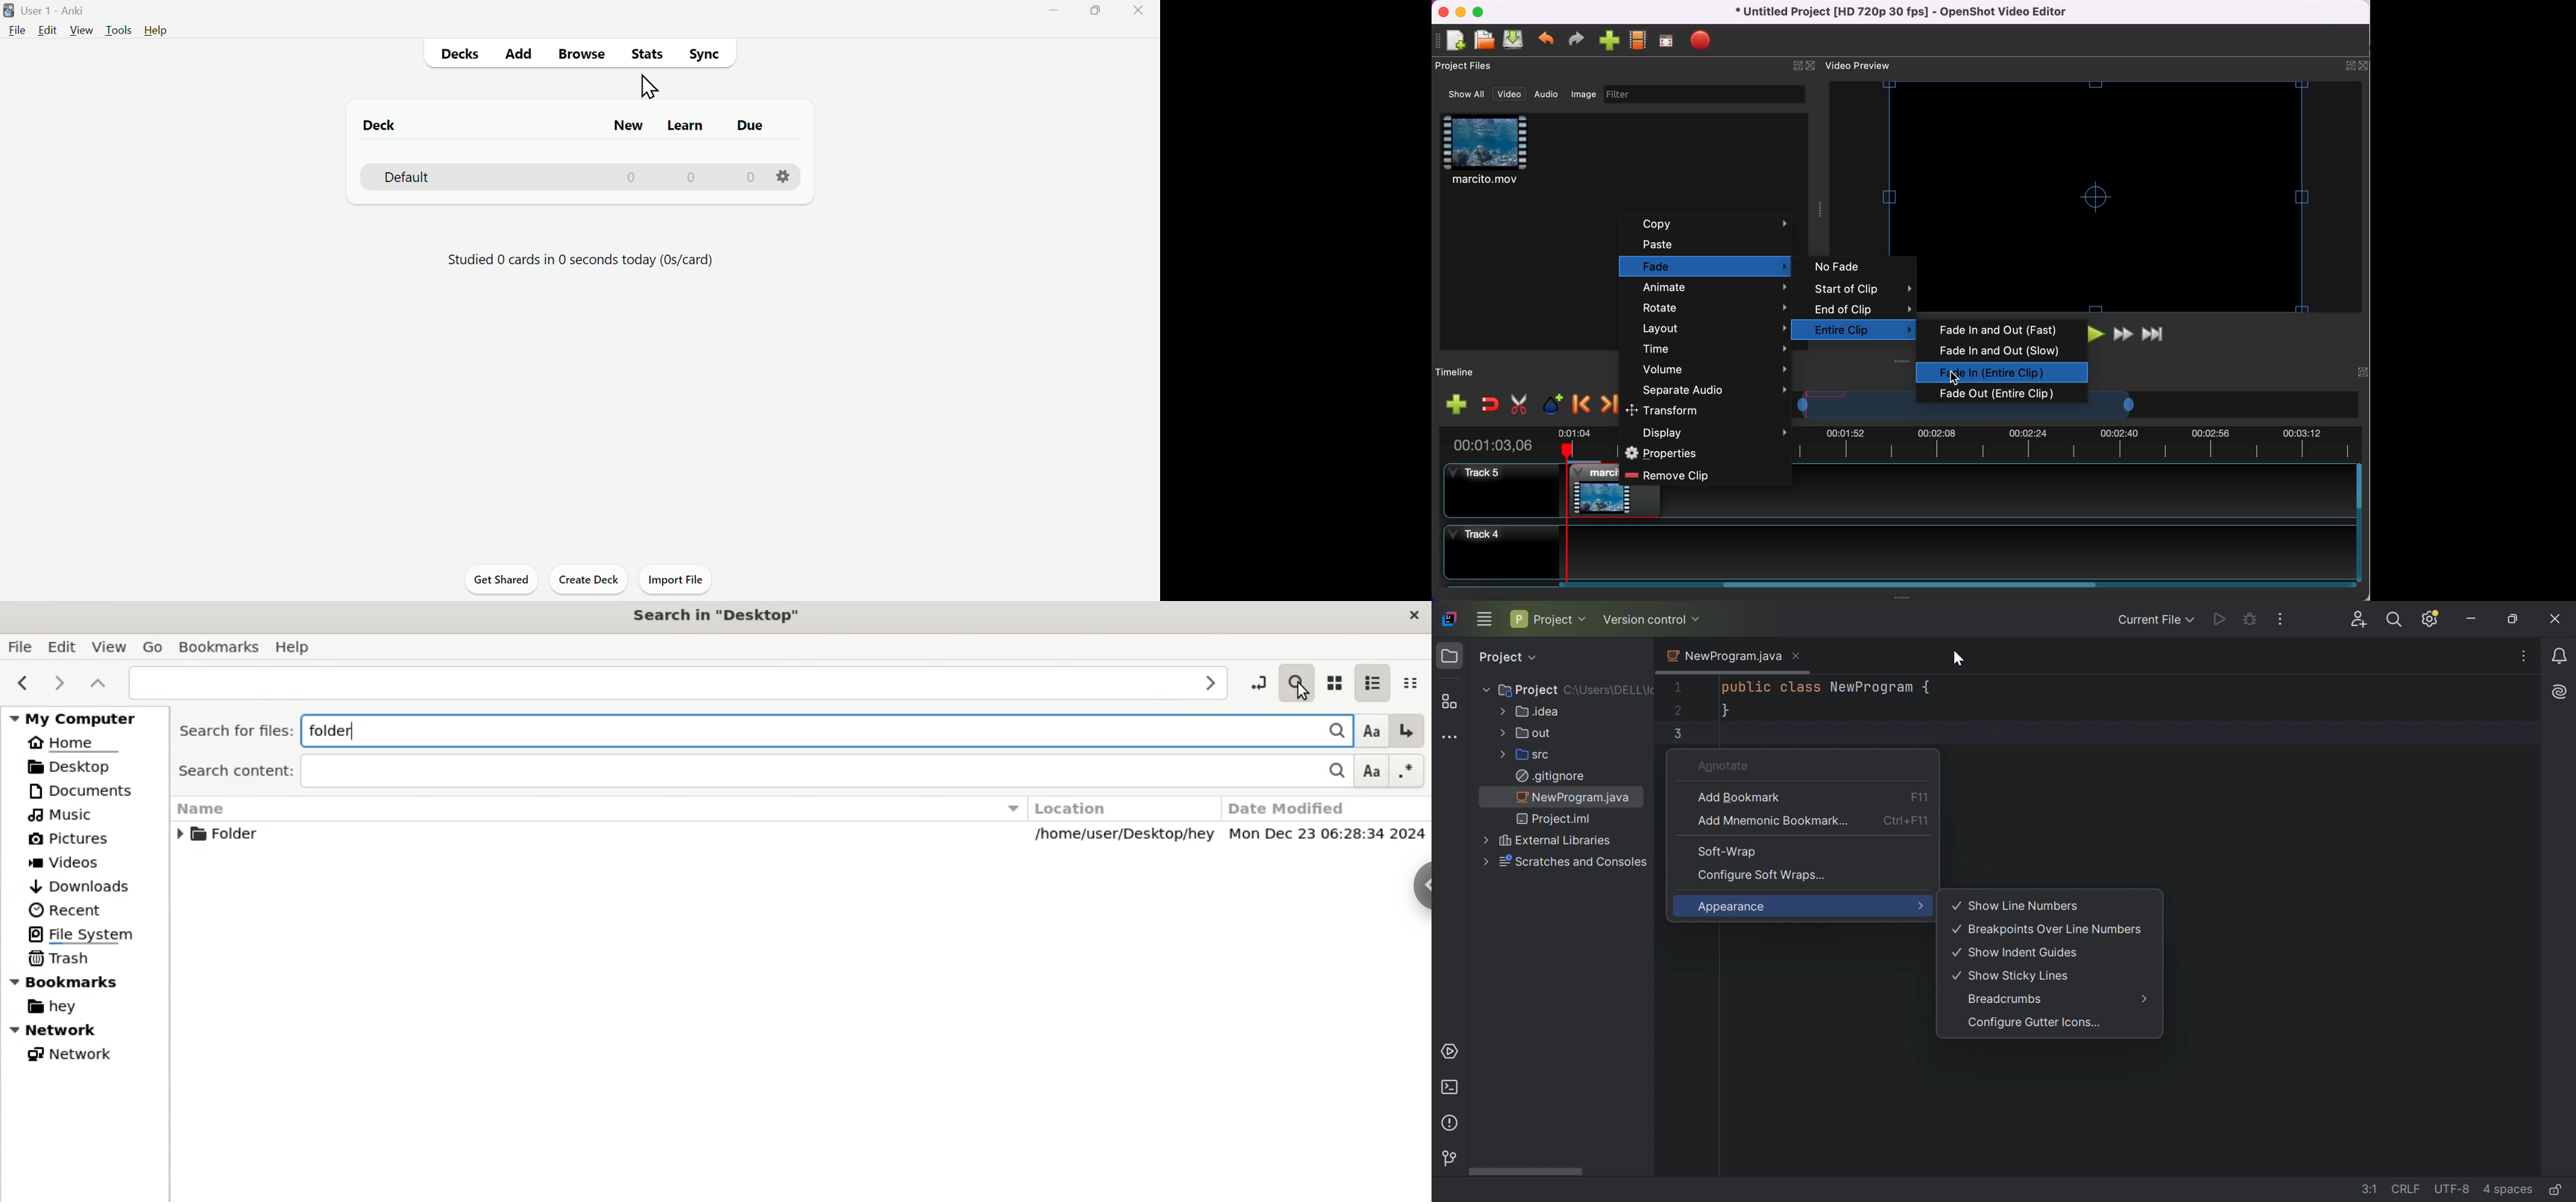  What do you see at coordinates (60, 645) in the screenshot?
I see `Edit` at bounding box center [60, 645].